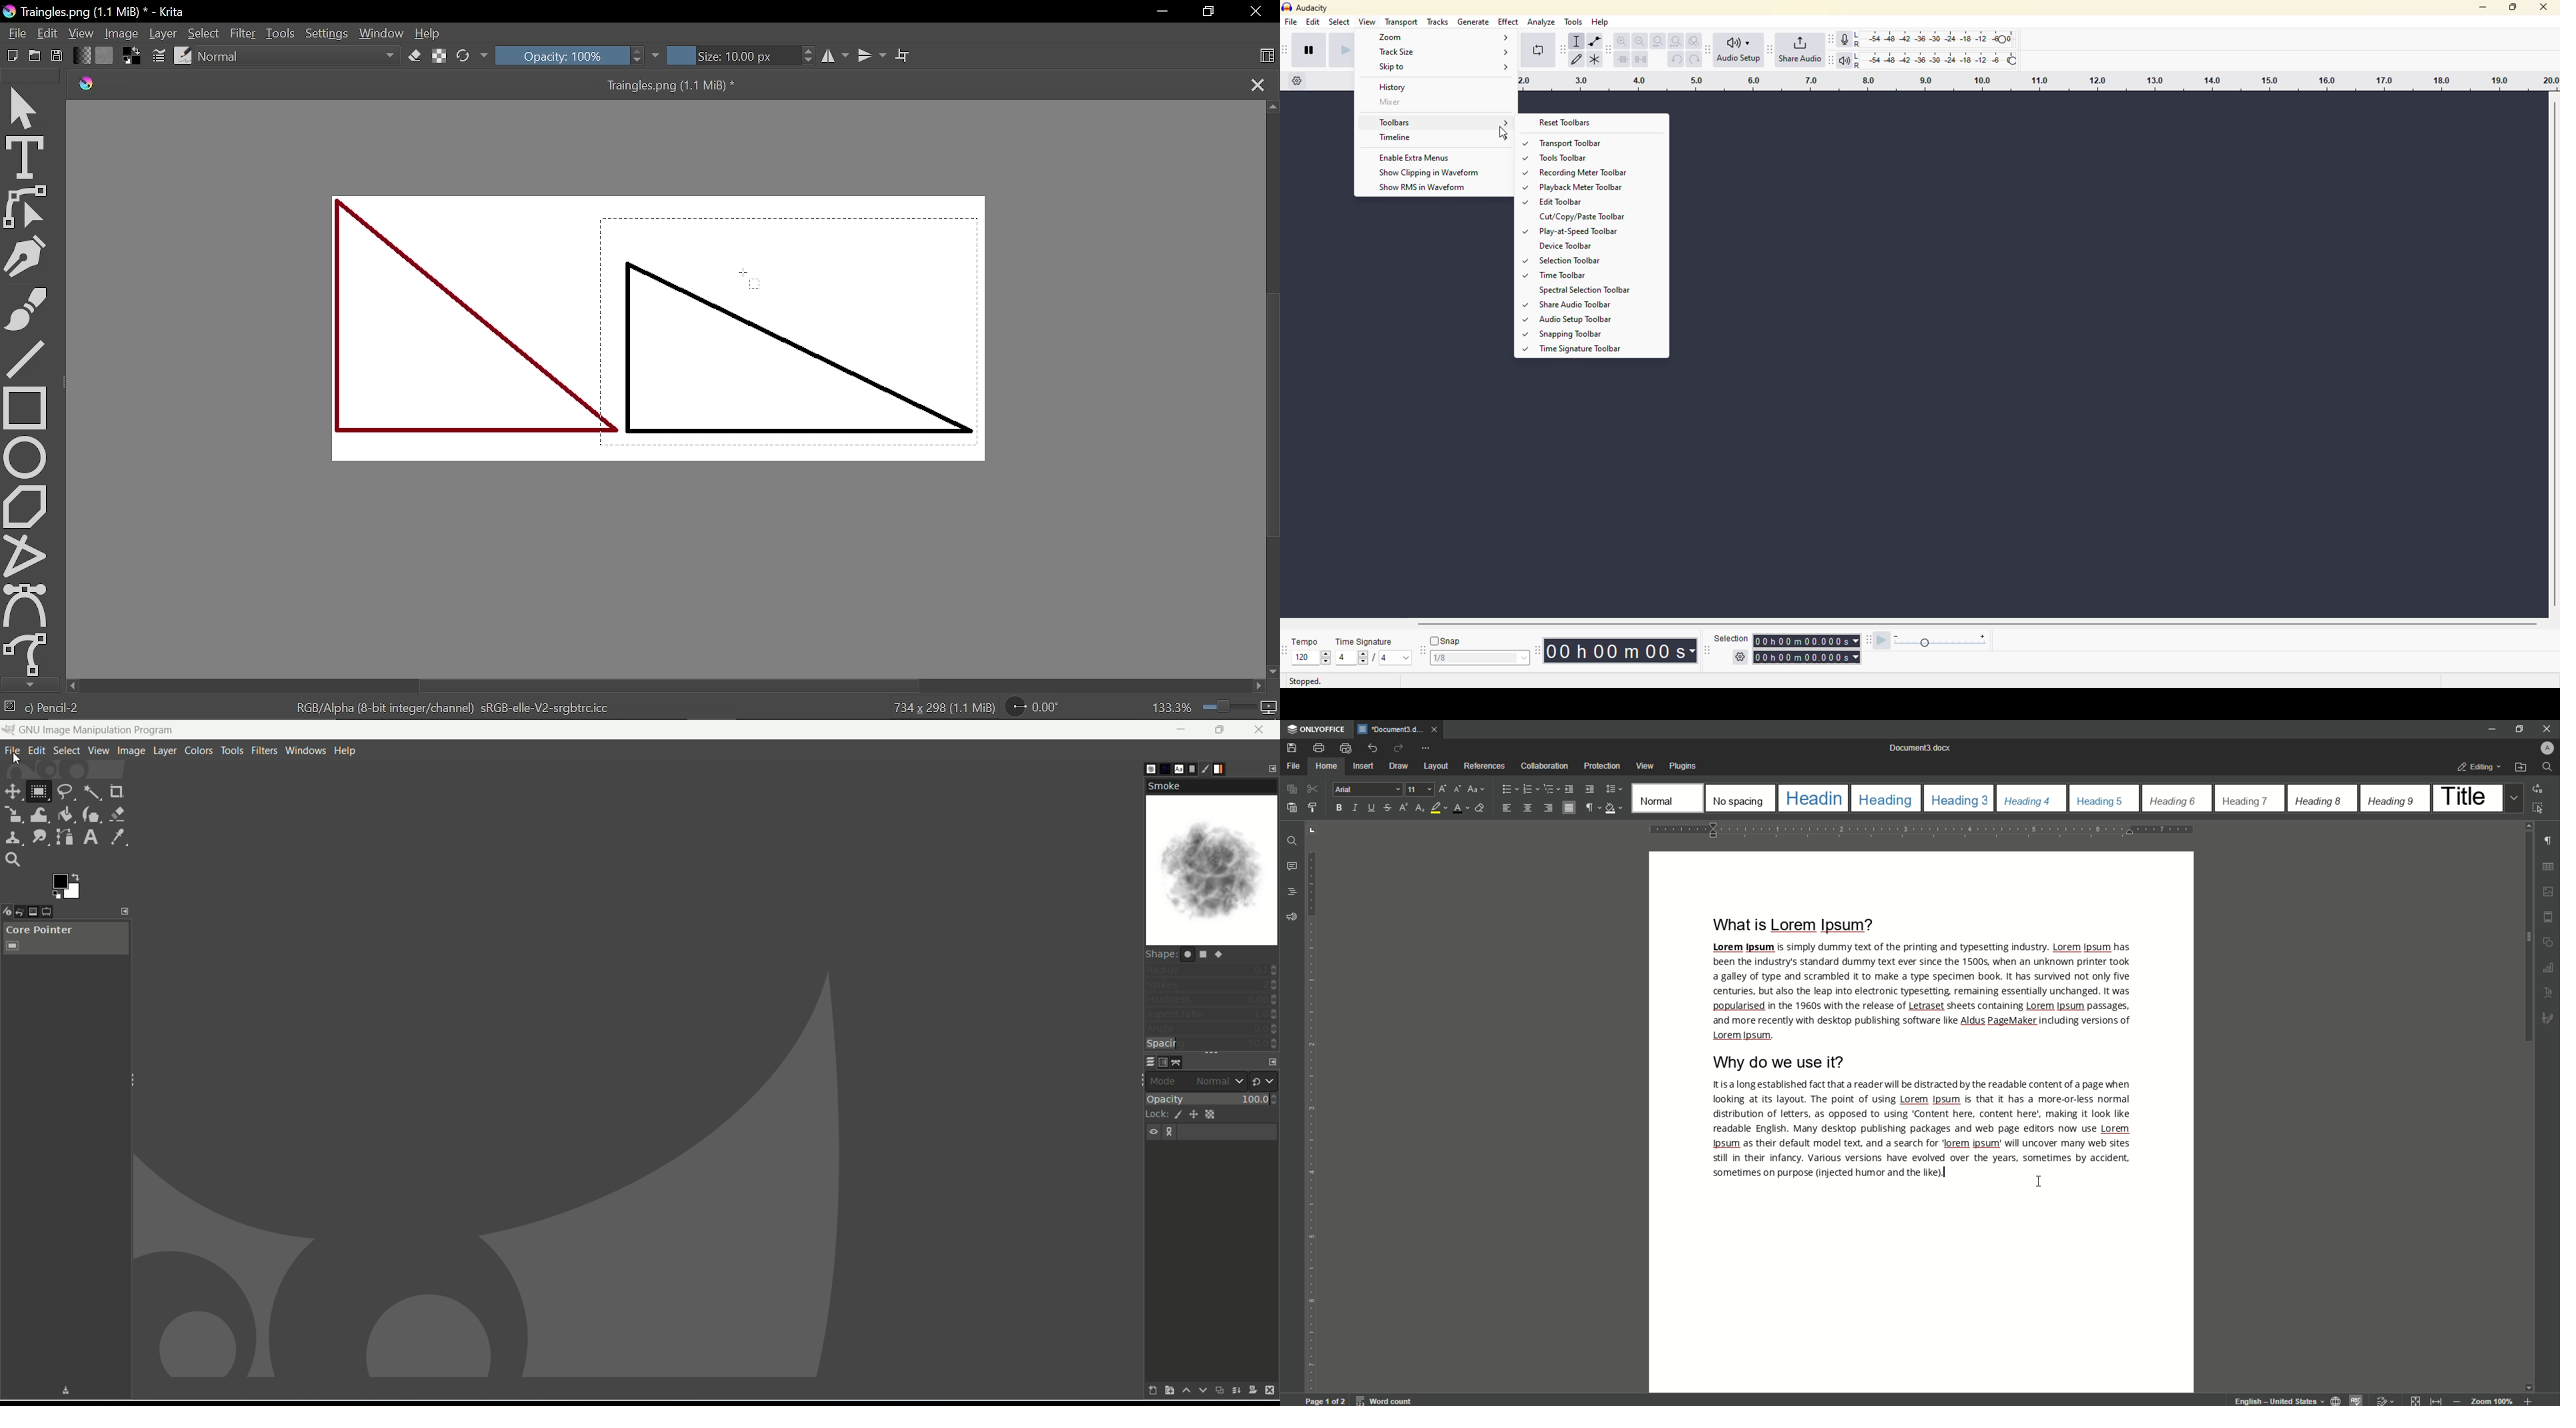 The image size is (2576, 1428). What do you see at coordinates (1565, 334) in the screenshot?
I see `snapping toolbar` at bounding box center [1565, 334].